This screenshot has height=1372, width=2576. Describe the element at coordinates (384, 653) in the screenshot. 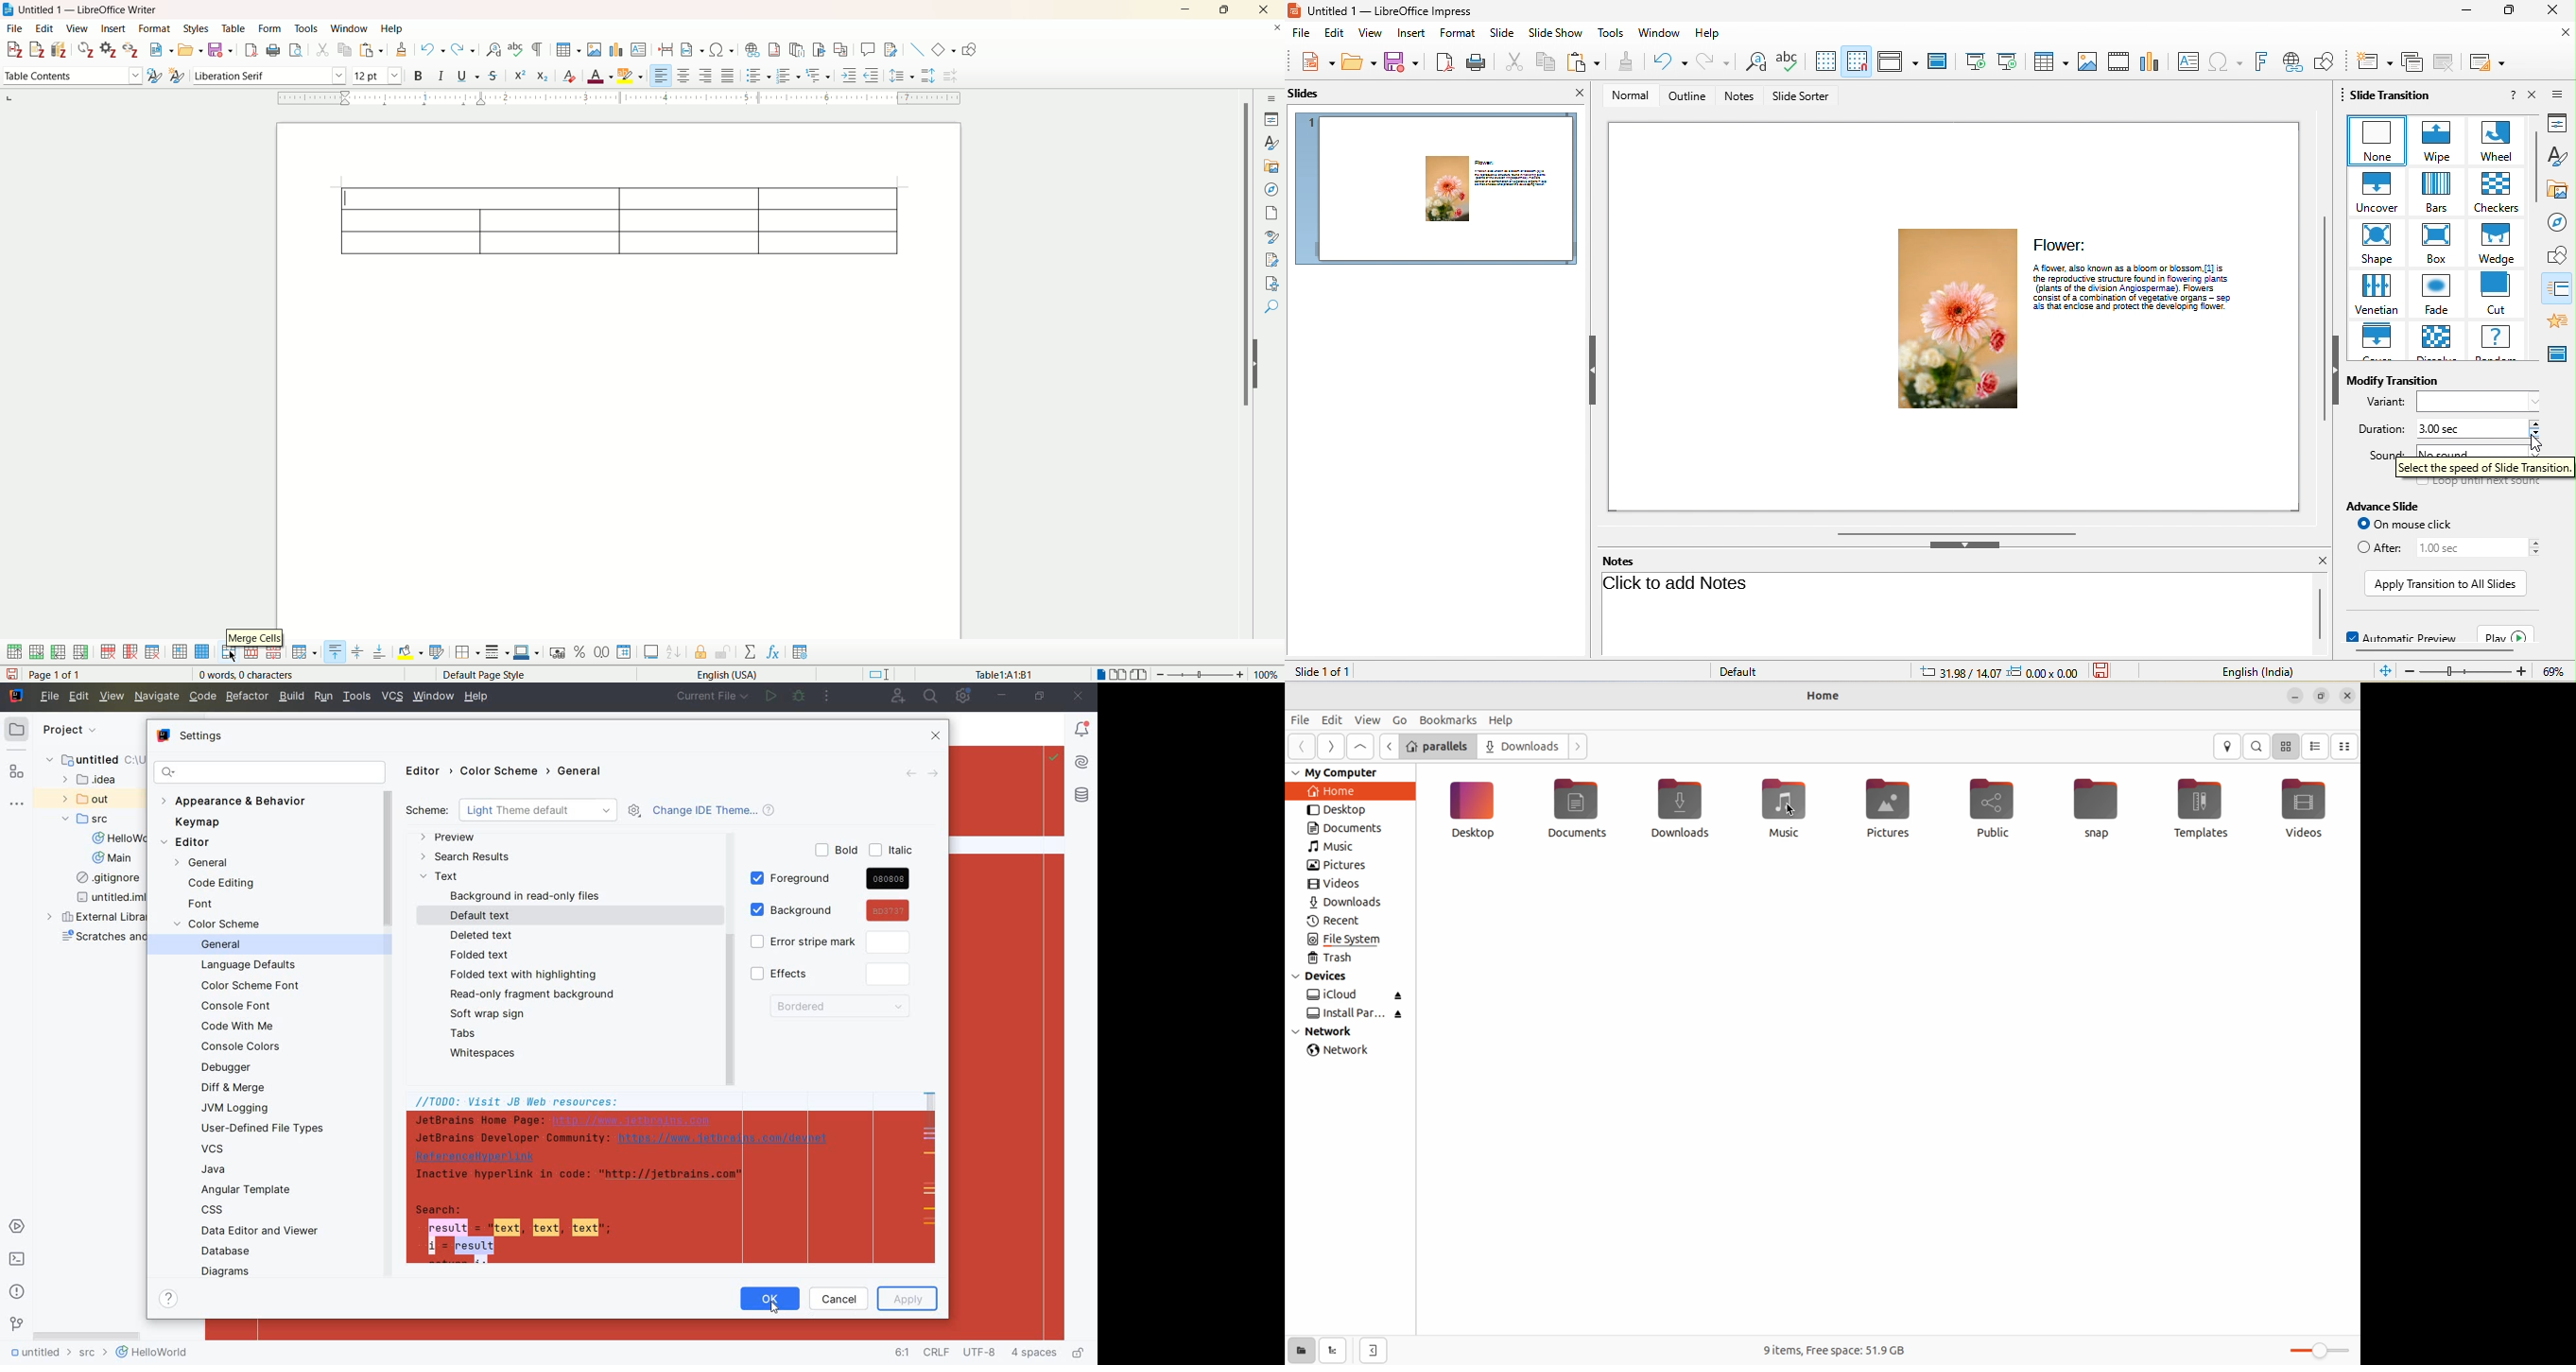

I see `align bottom` at that location.